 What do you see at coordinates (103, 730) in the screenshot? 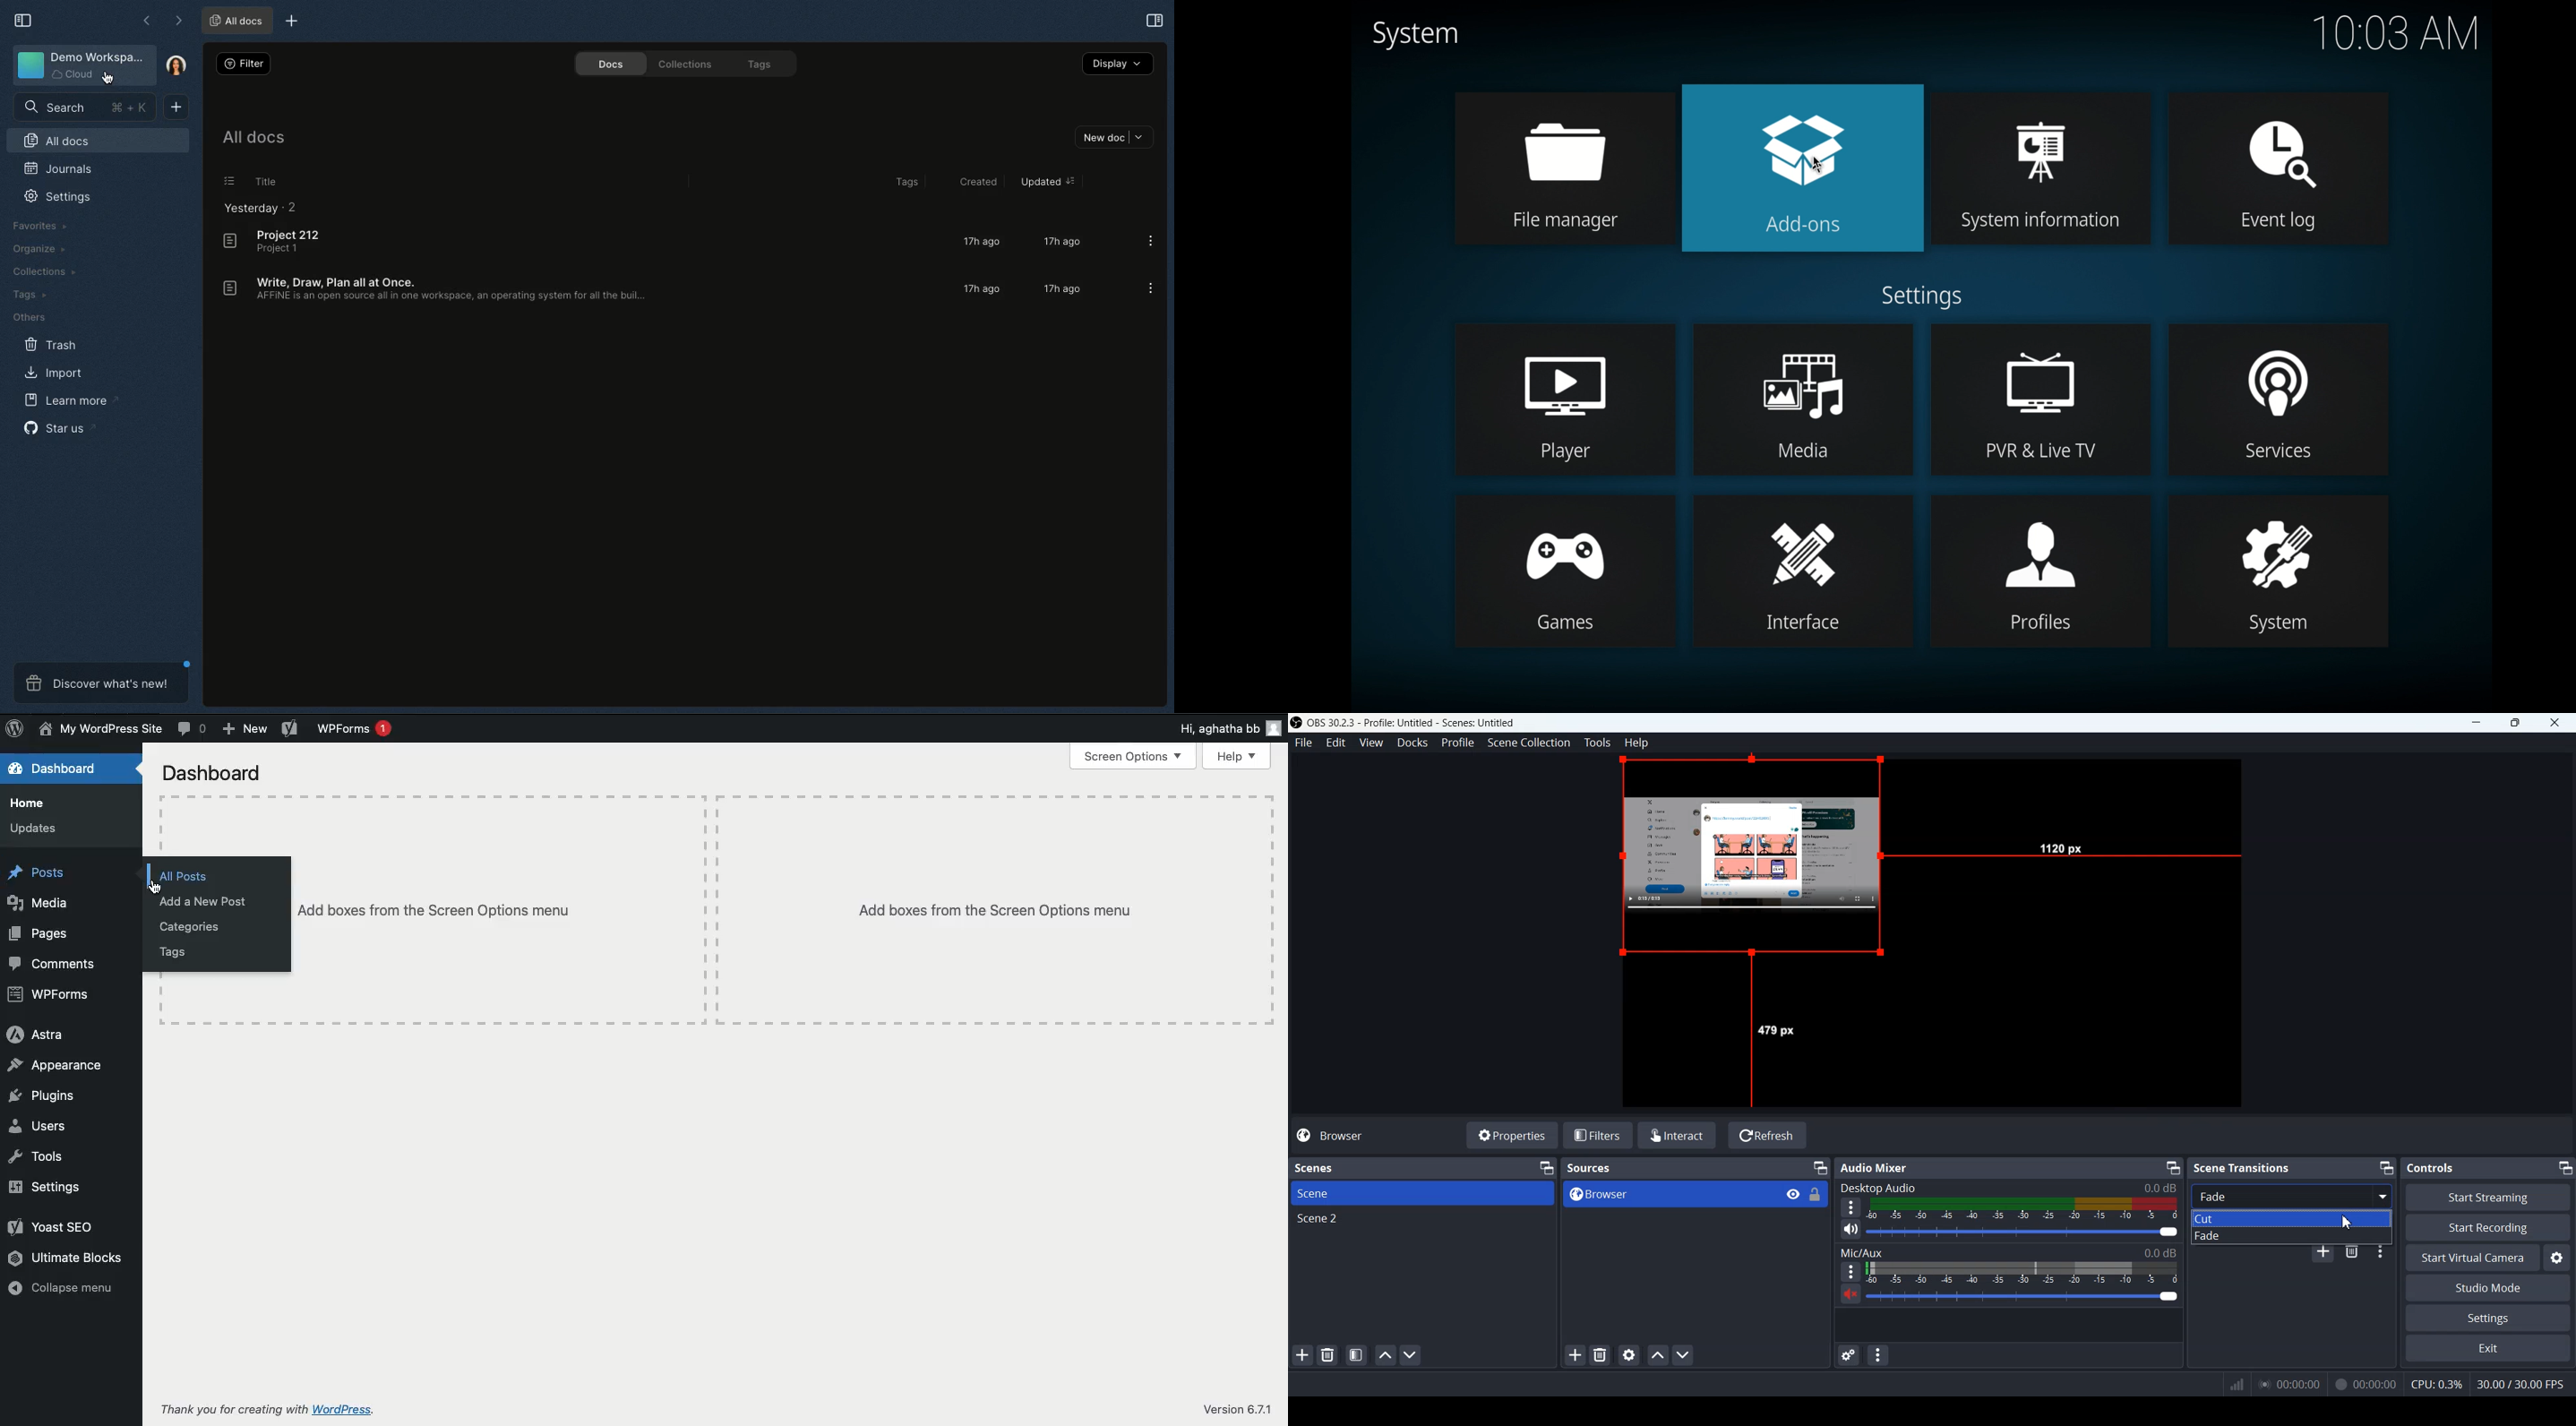
I see `Name` at bounding box center [103, 730].